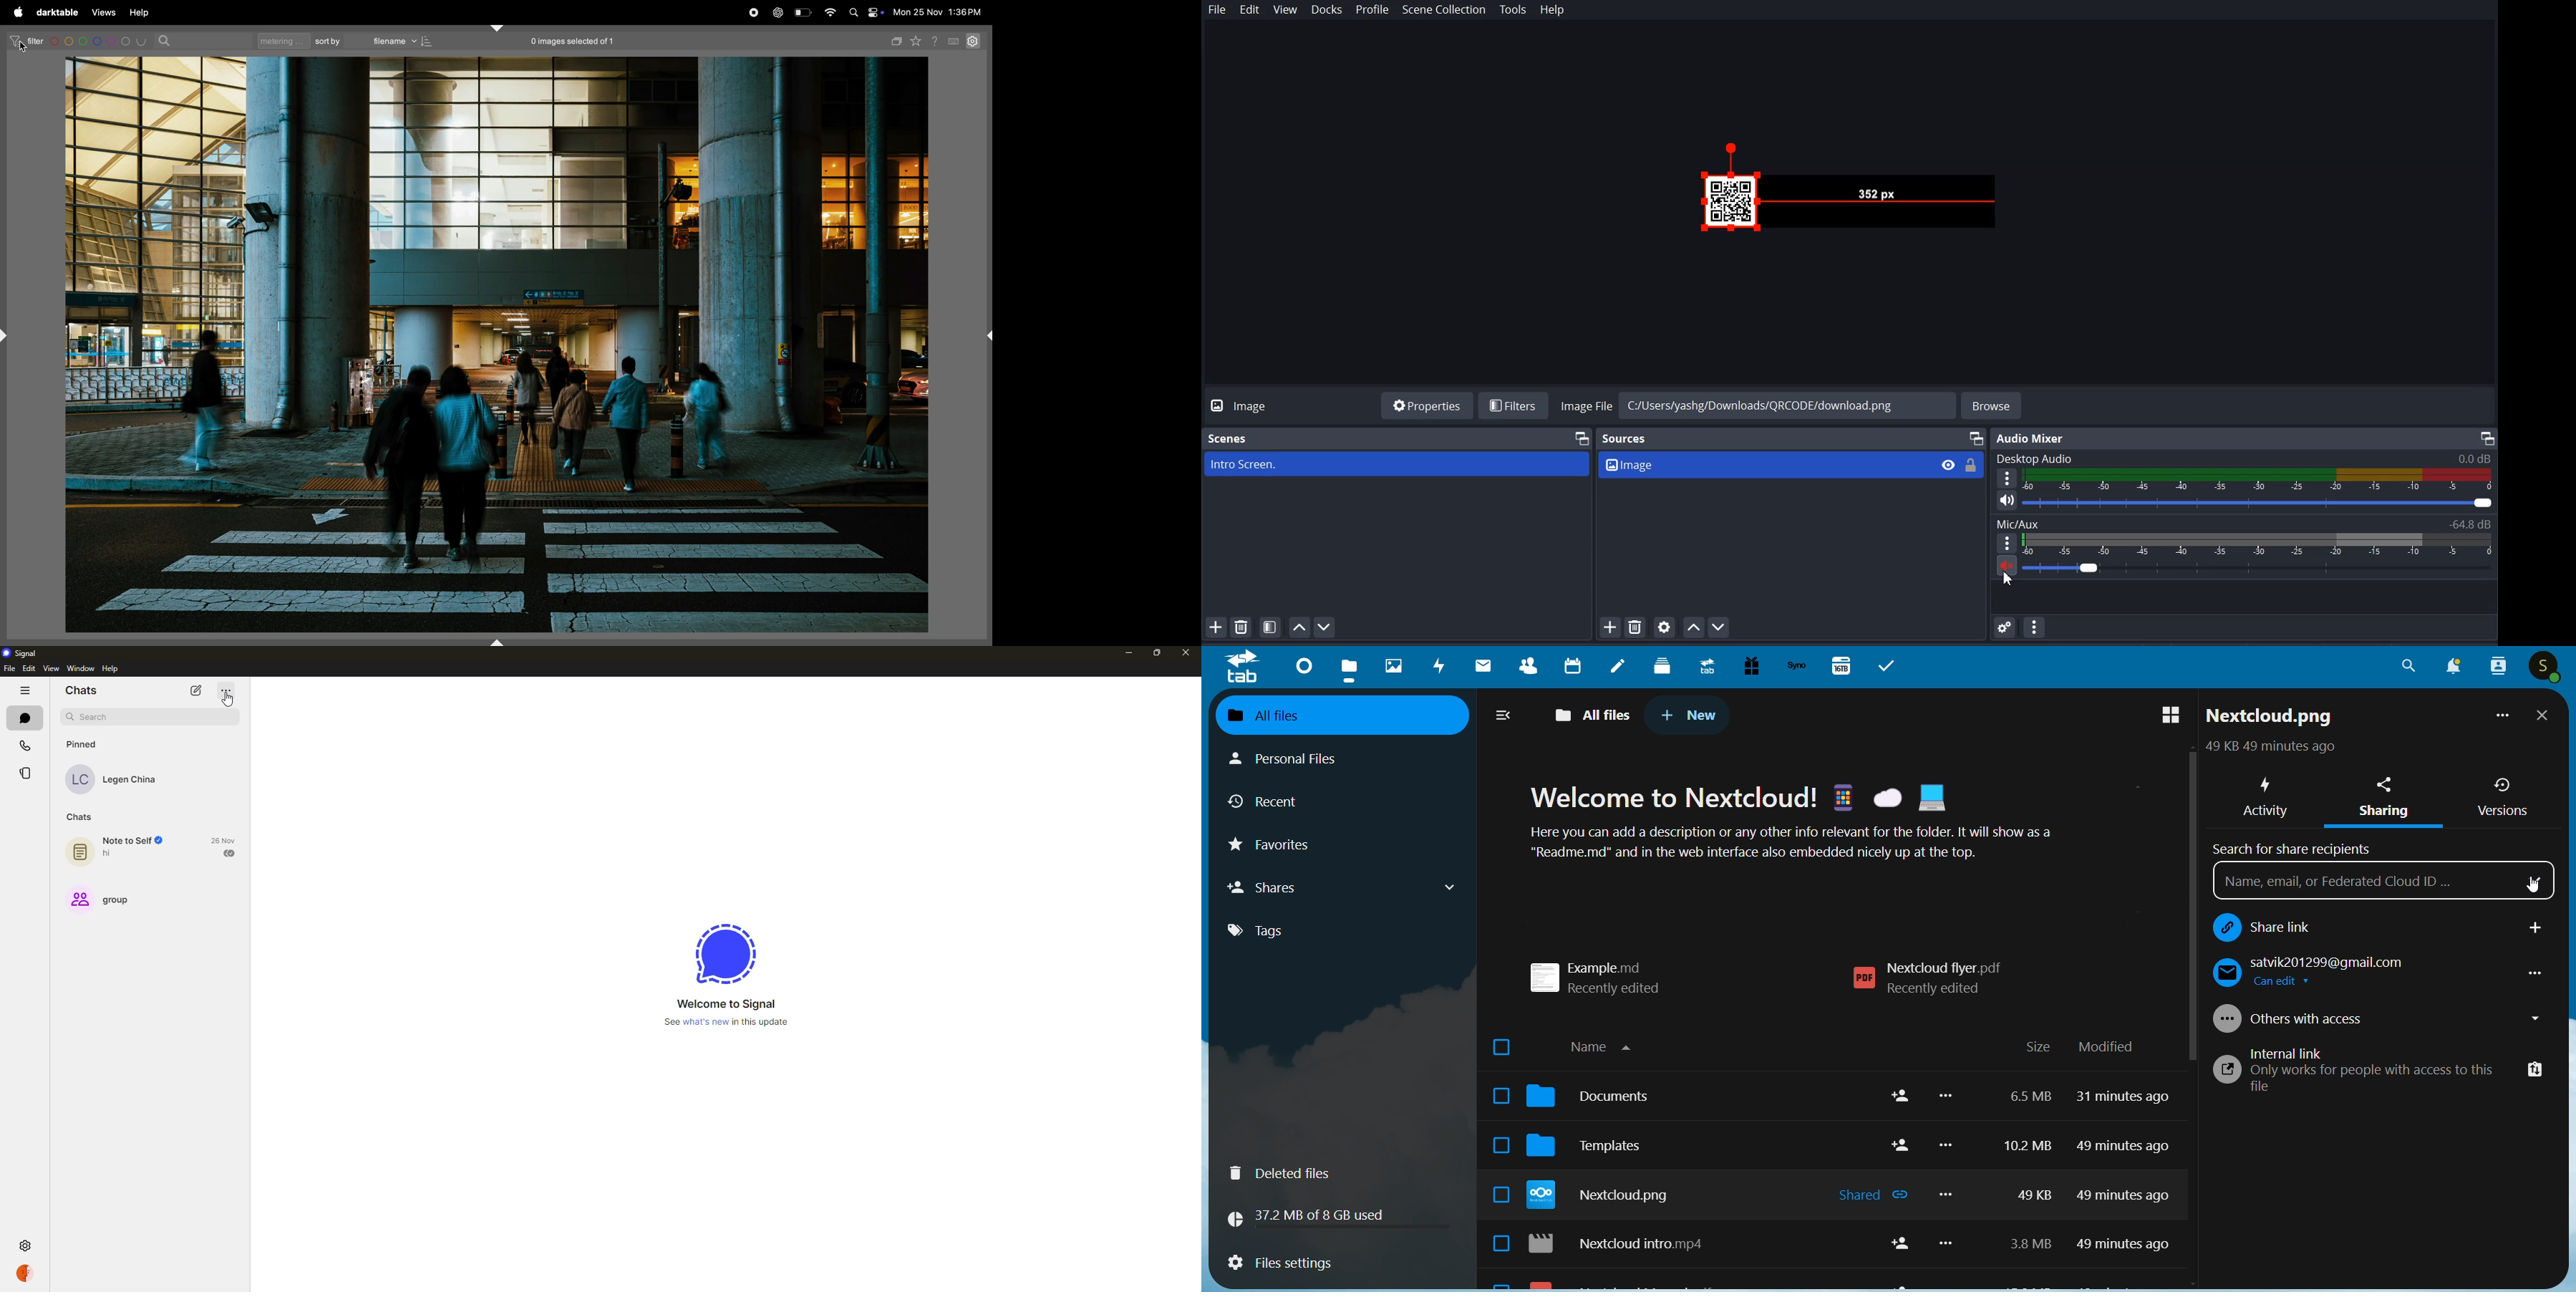 The width and height of the screenshot is (2576, 1316). Describe the element at coordinates (23, 48) in the screenshot. I see `cursor` at that location.